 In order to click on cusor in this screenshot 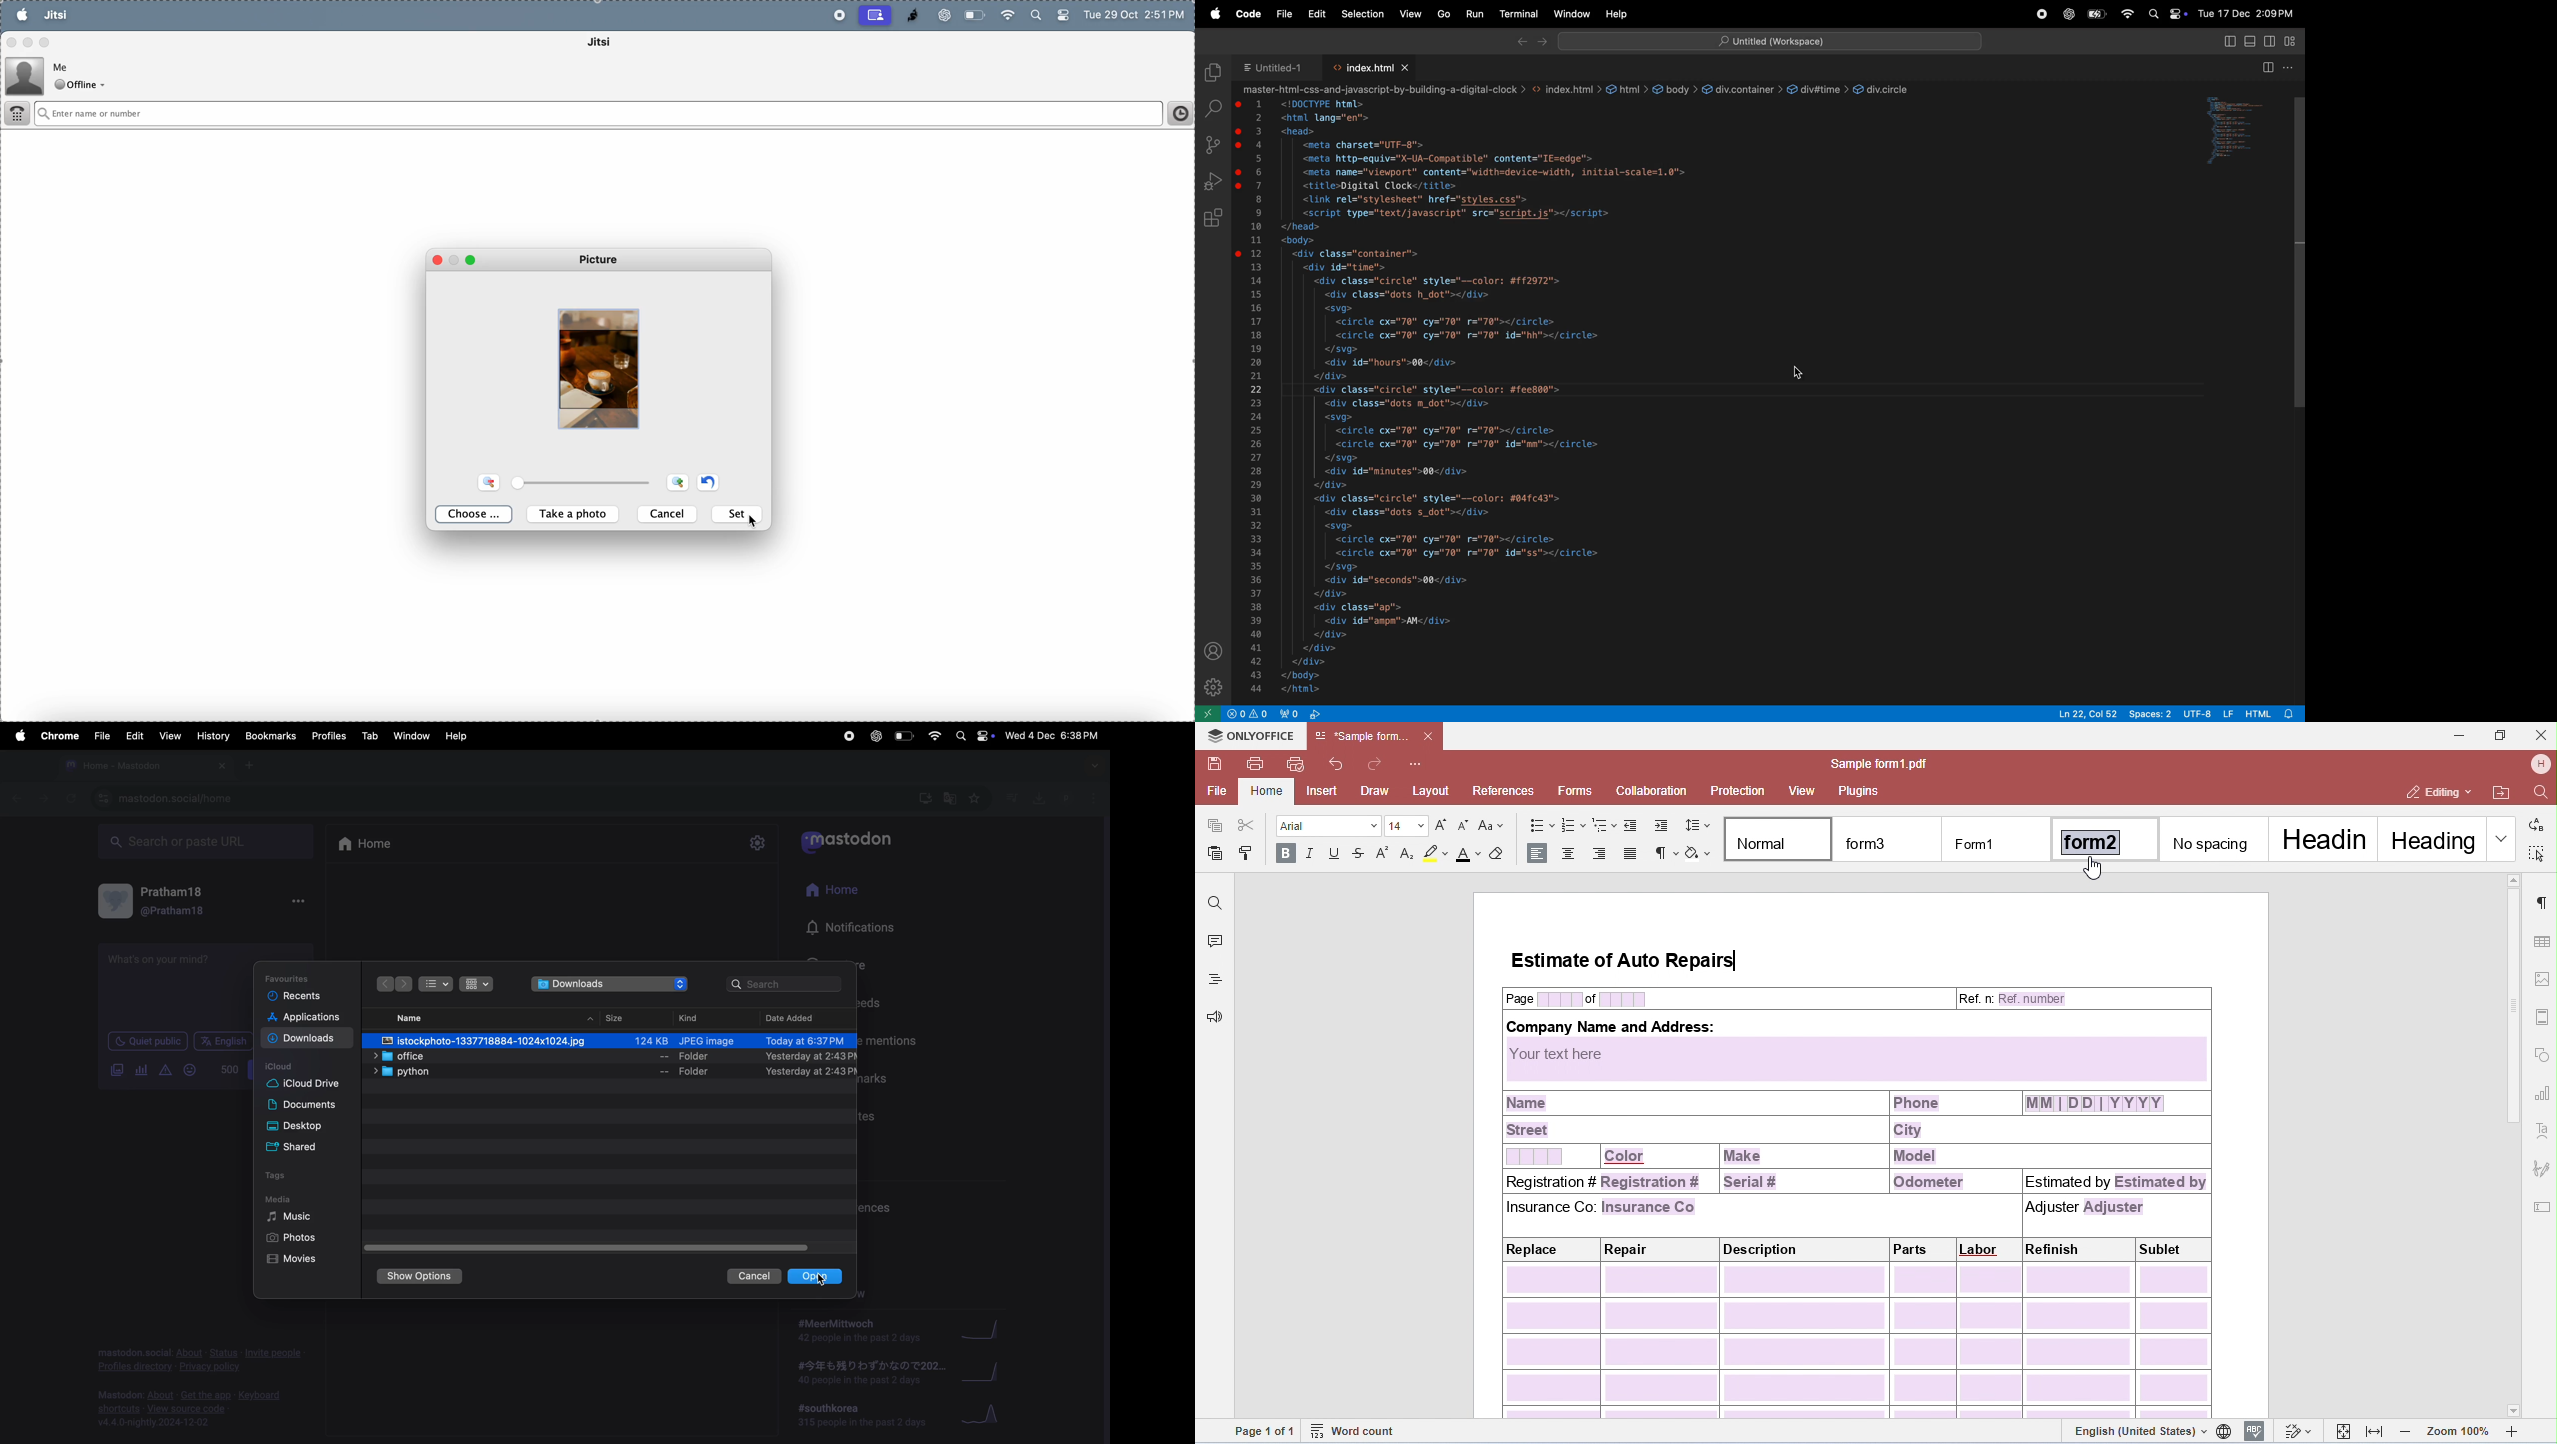, I will do `click(1801, 373)`.